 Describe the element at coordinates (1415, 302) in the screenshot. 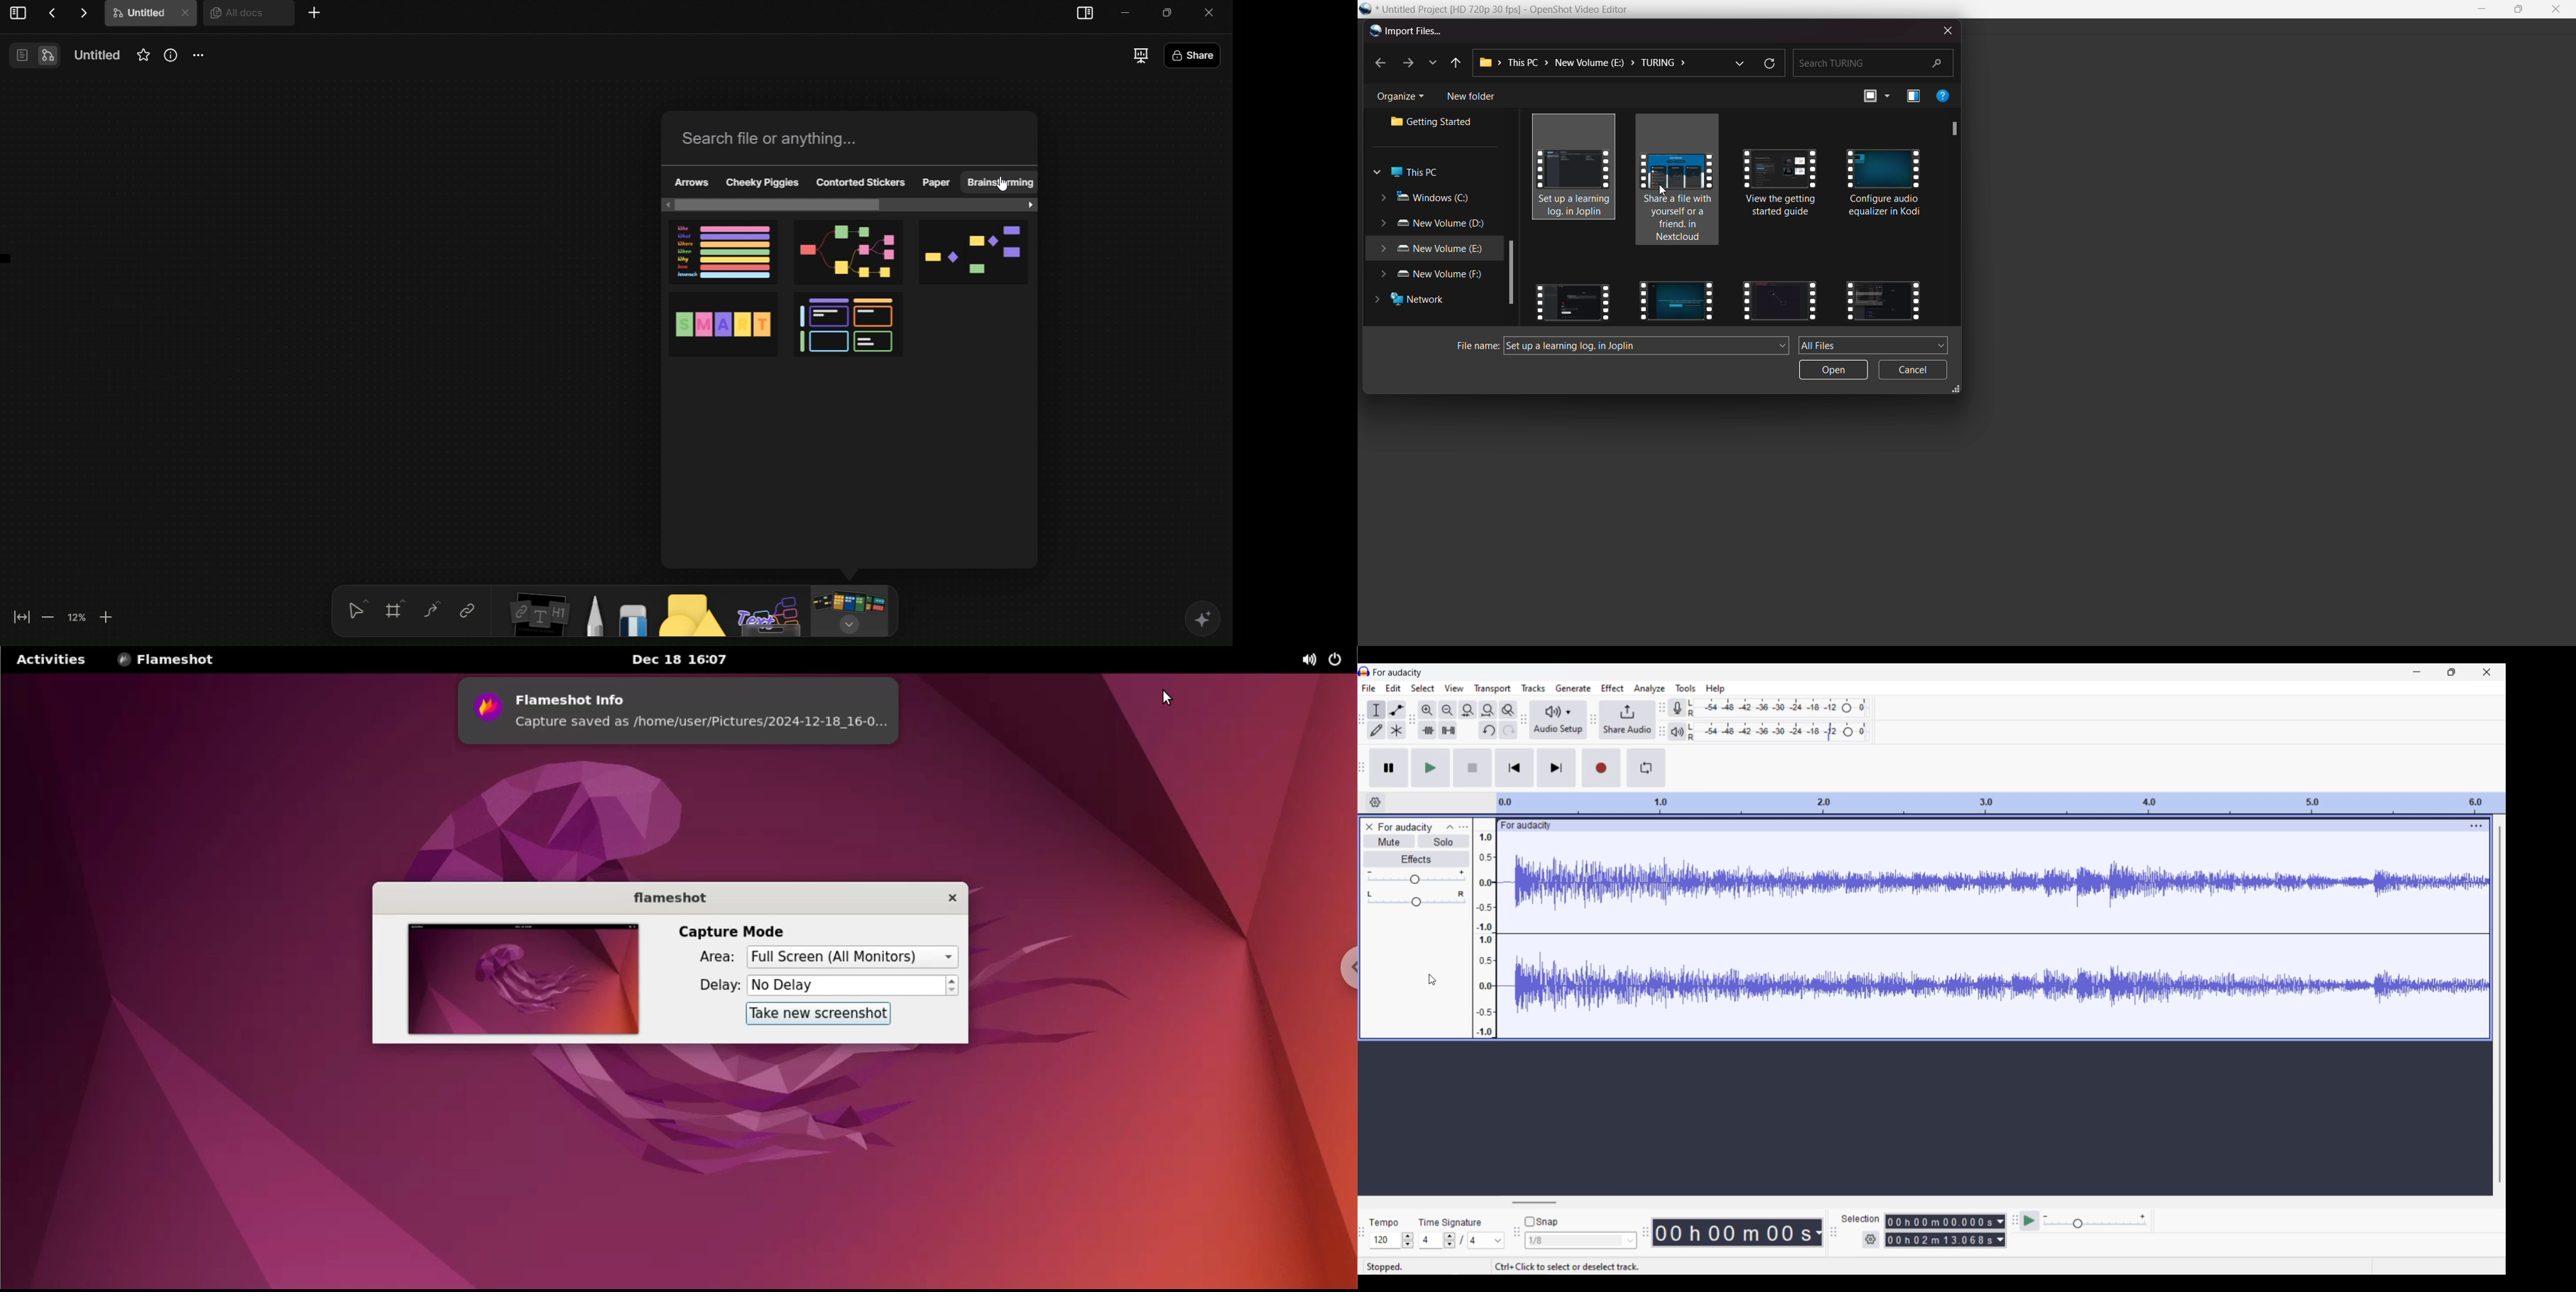

I see `network` at that location.